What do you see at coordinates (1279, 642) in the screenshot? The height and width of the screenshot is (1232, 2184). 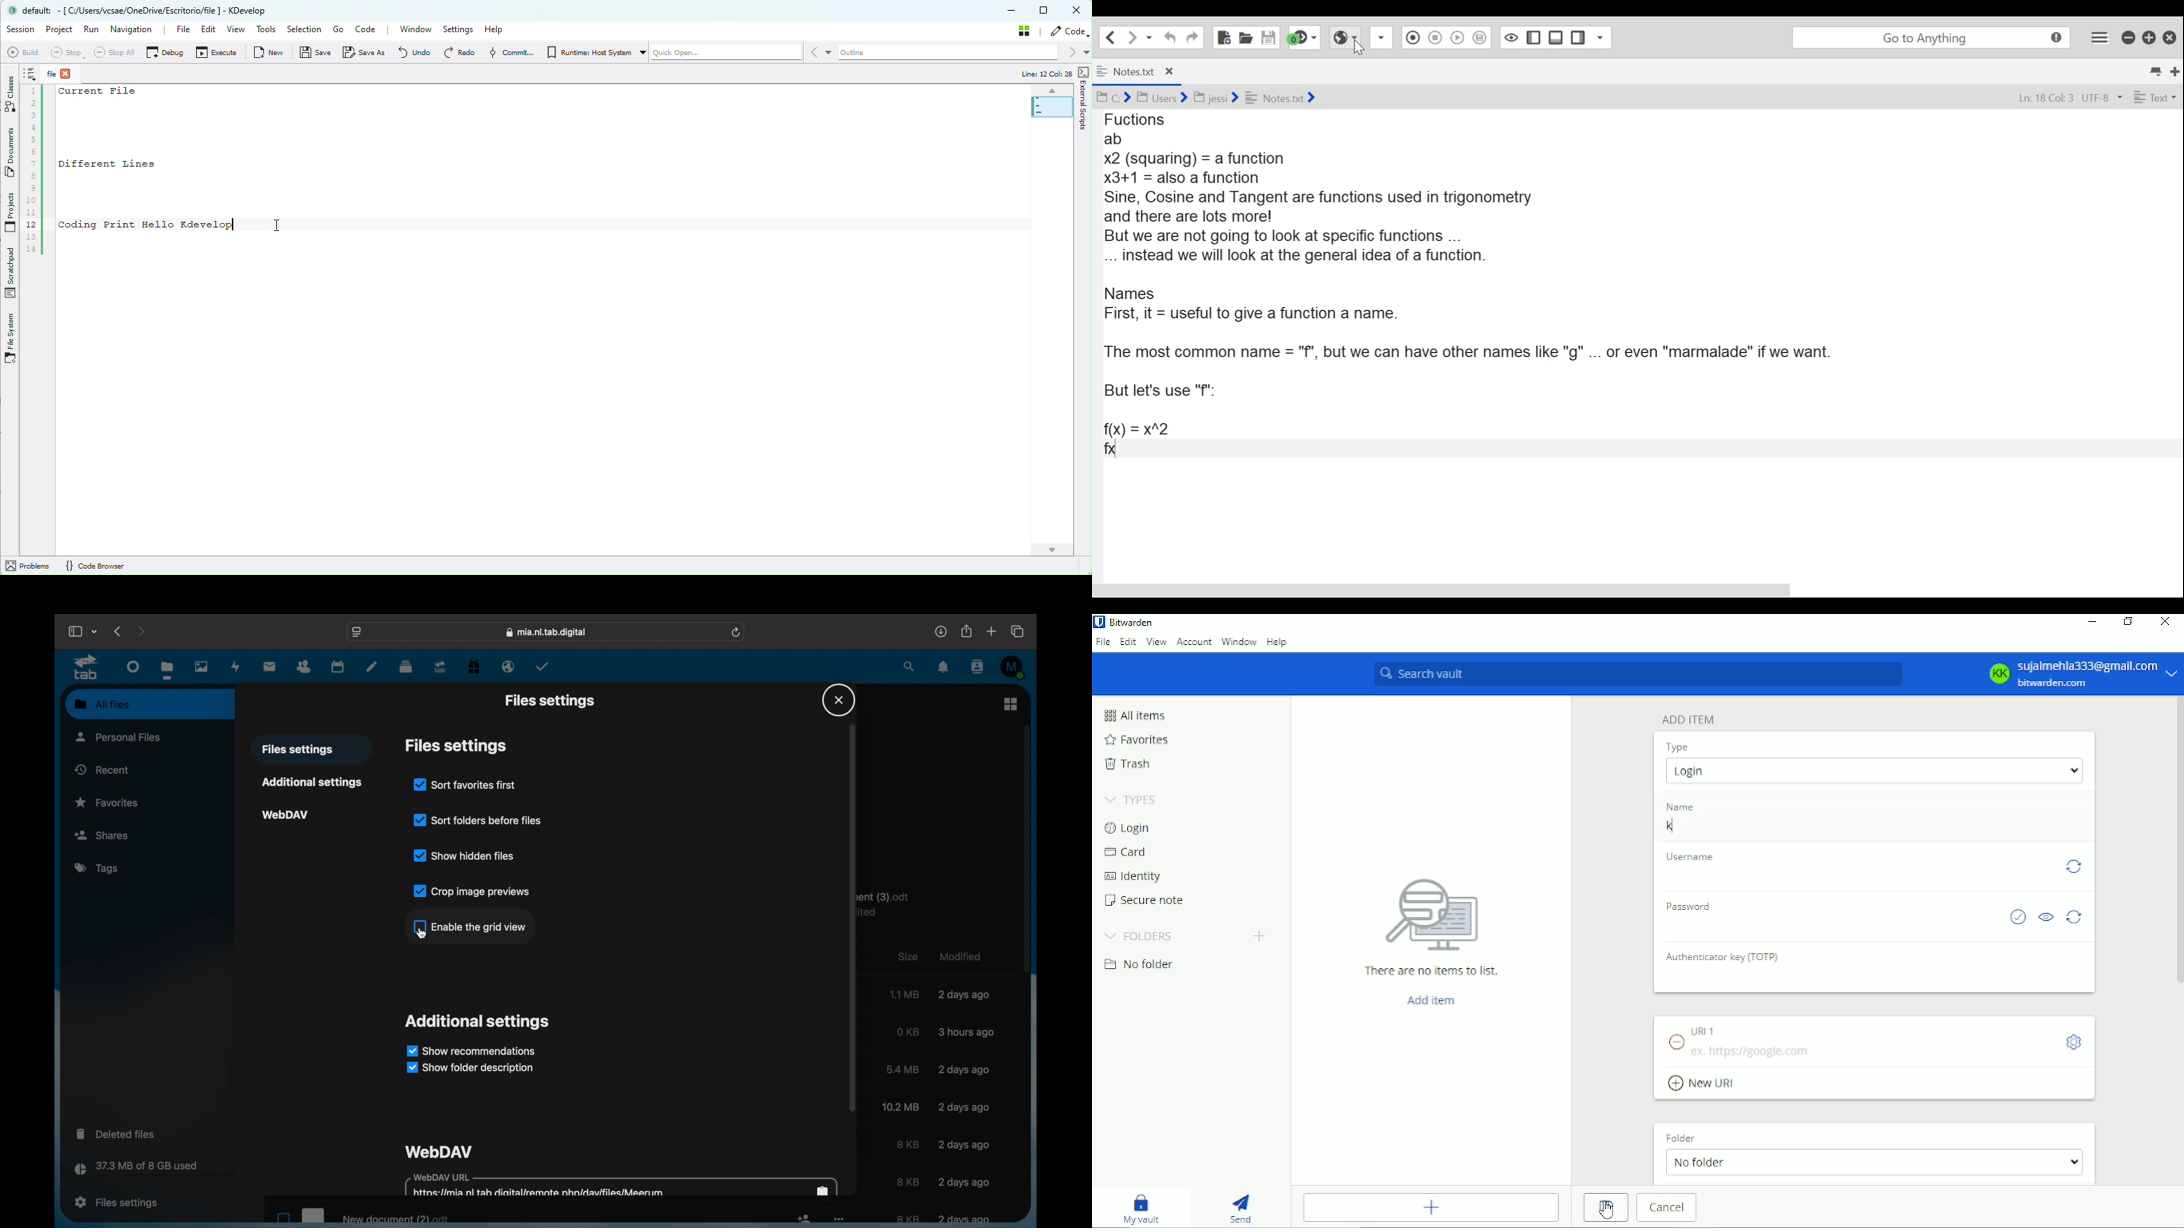 I see `Help` at bounding box center [1279, 642].